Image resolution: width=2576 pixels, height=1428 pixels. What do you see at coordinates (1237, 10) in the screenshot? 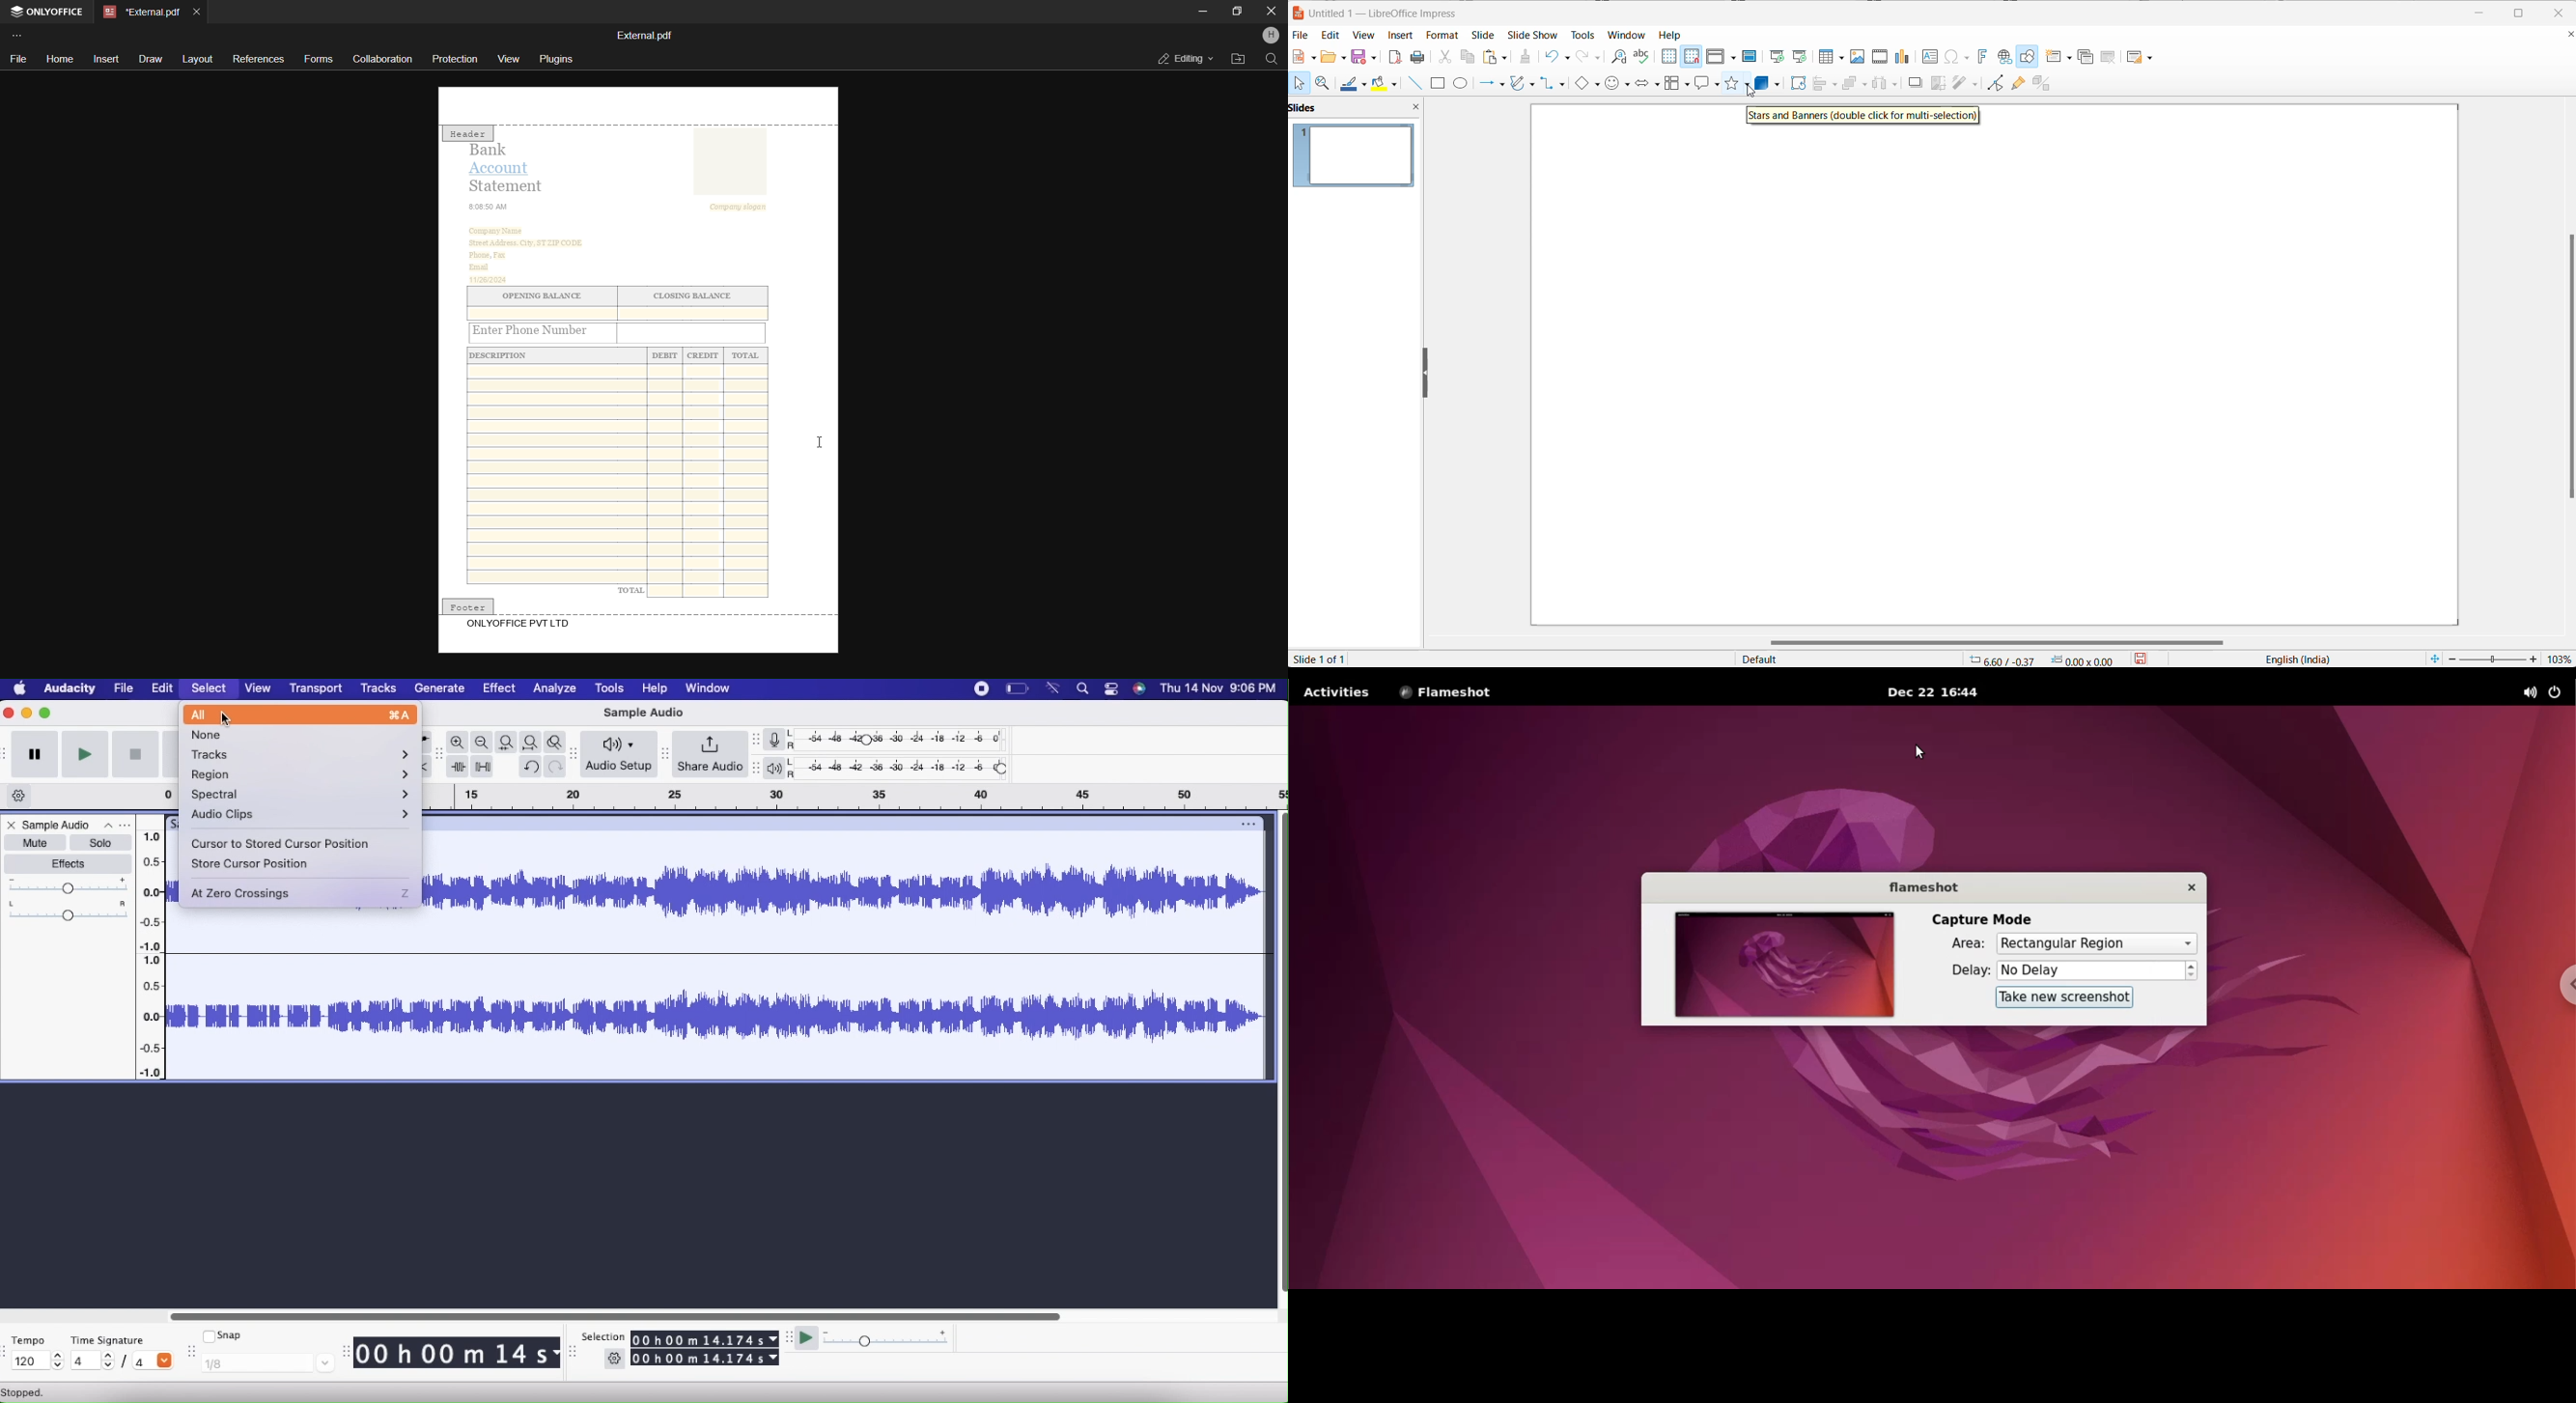
I see `maximize` at bounding box center [1237, 10].